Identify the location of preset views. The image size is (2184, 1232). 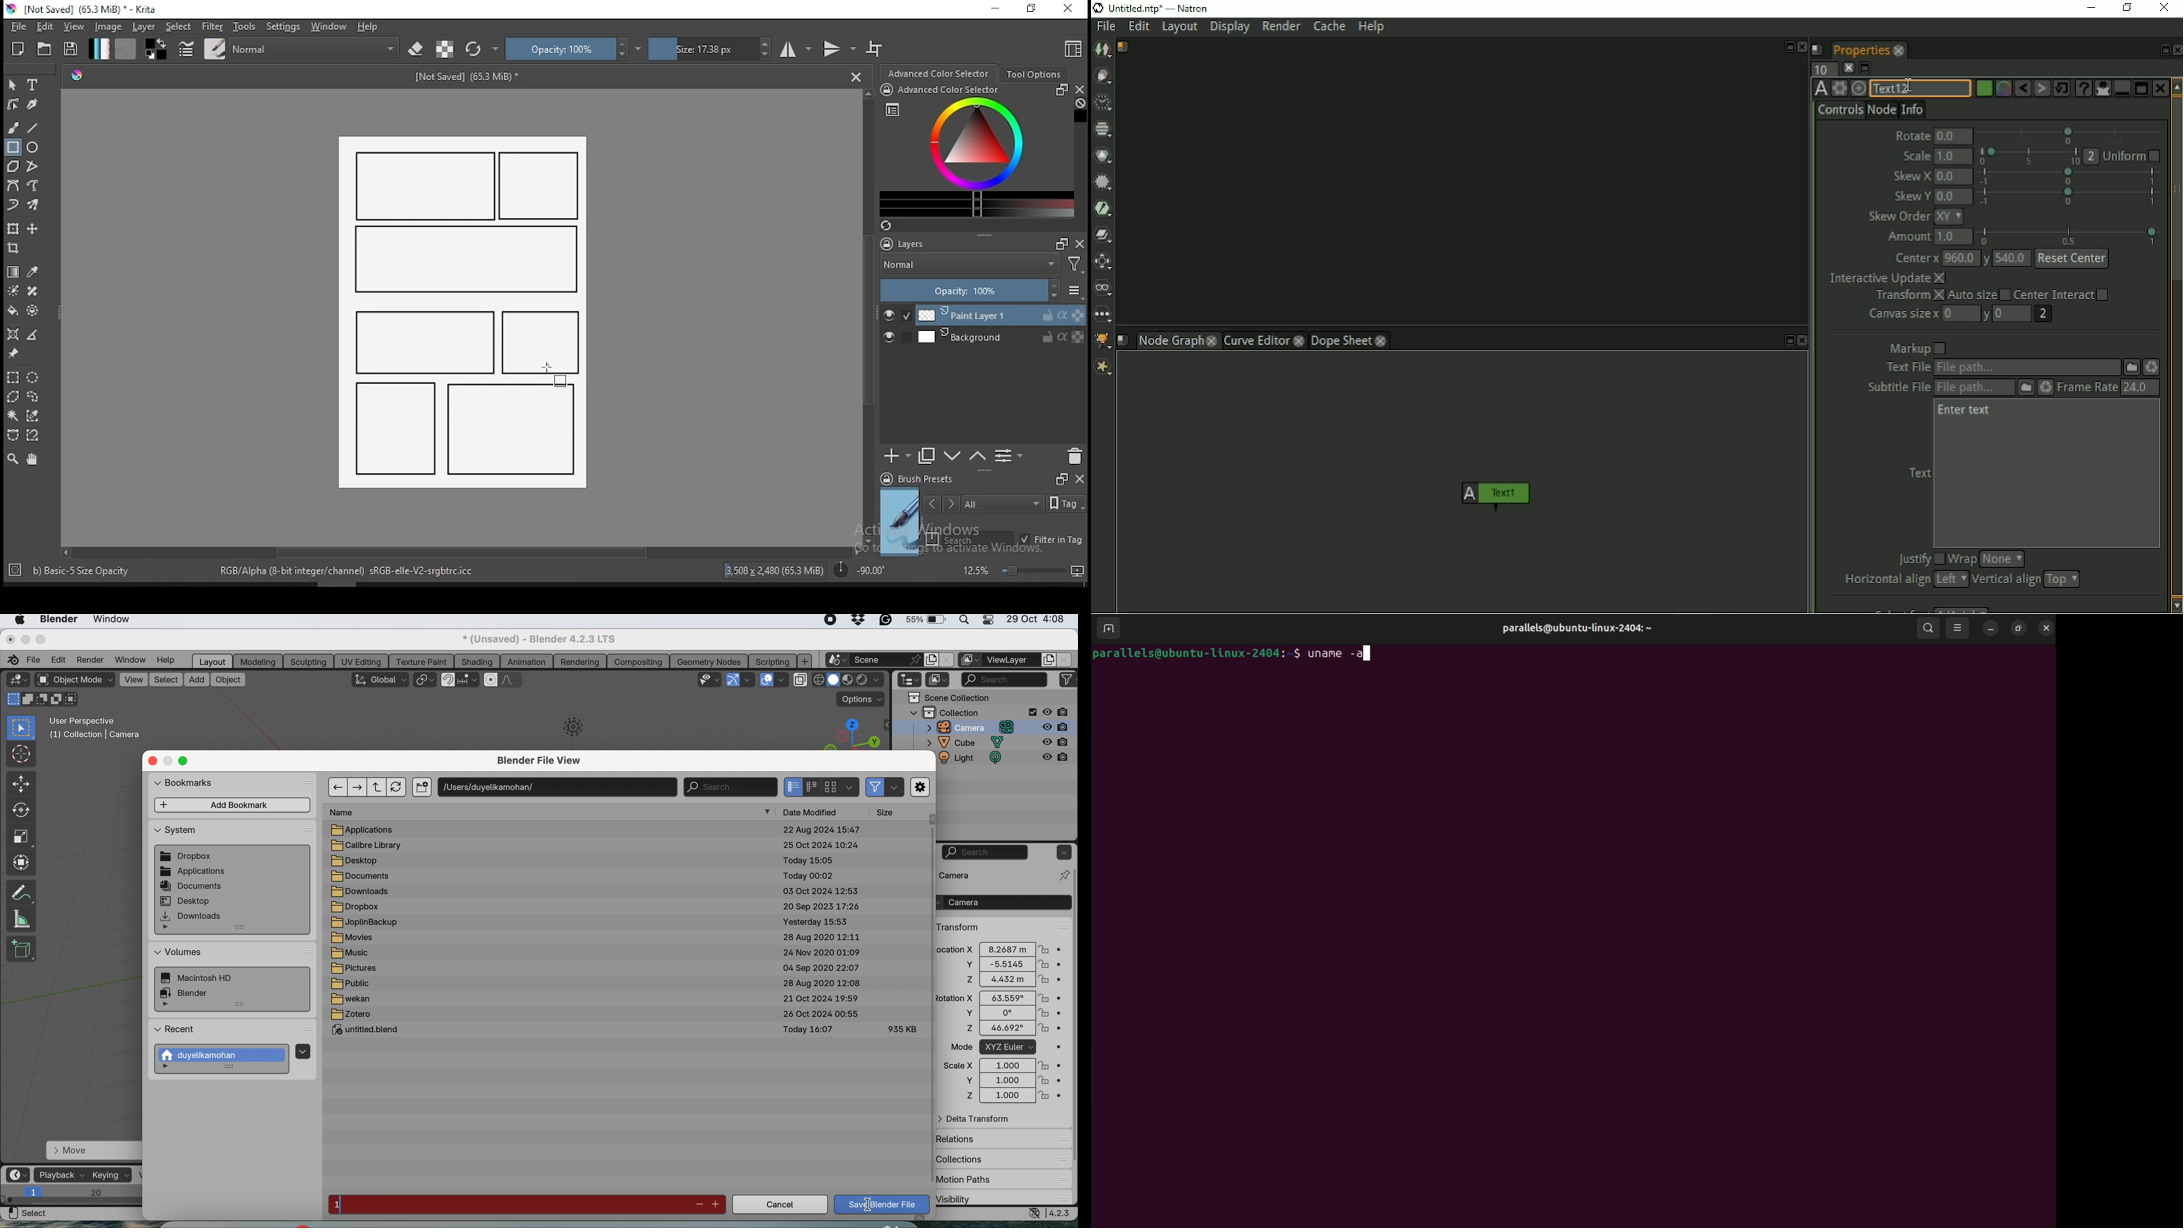
(847, 734).